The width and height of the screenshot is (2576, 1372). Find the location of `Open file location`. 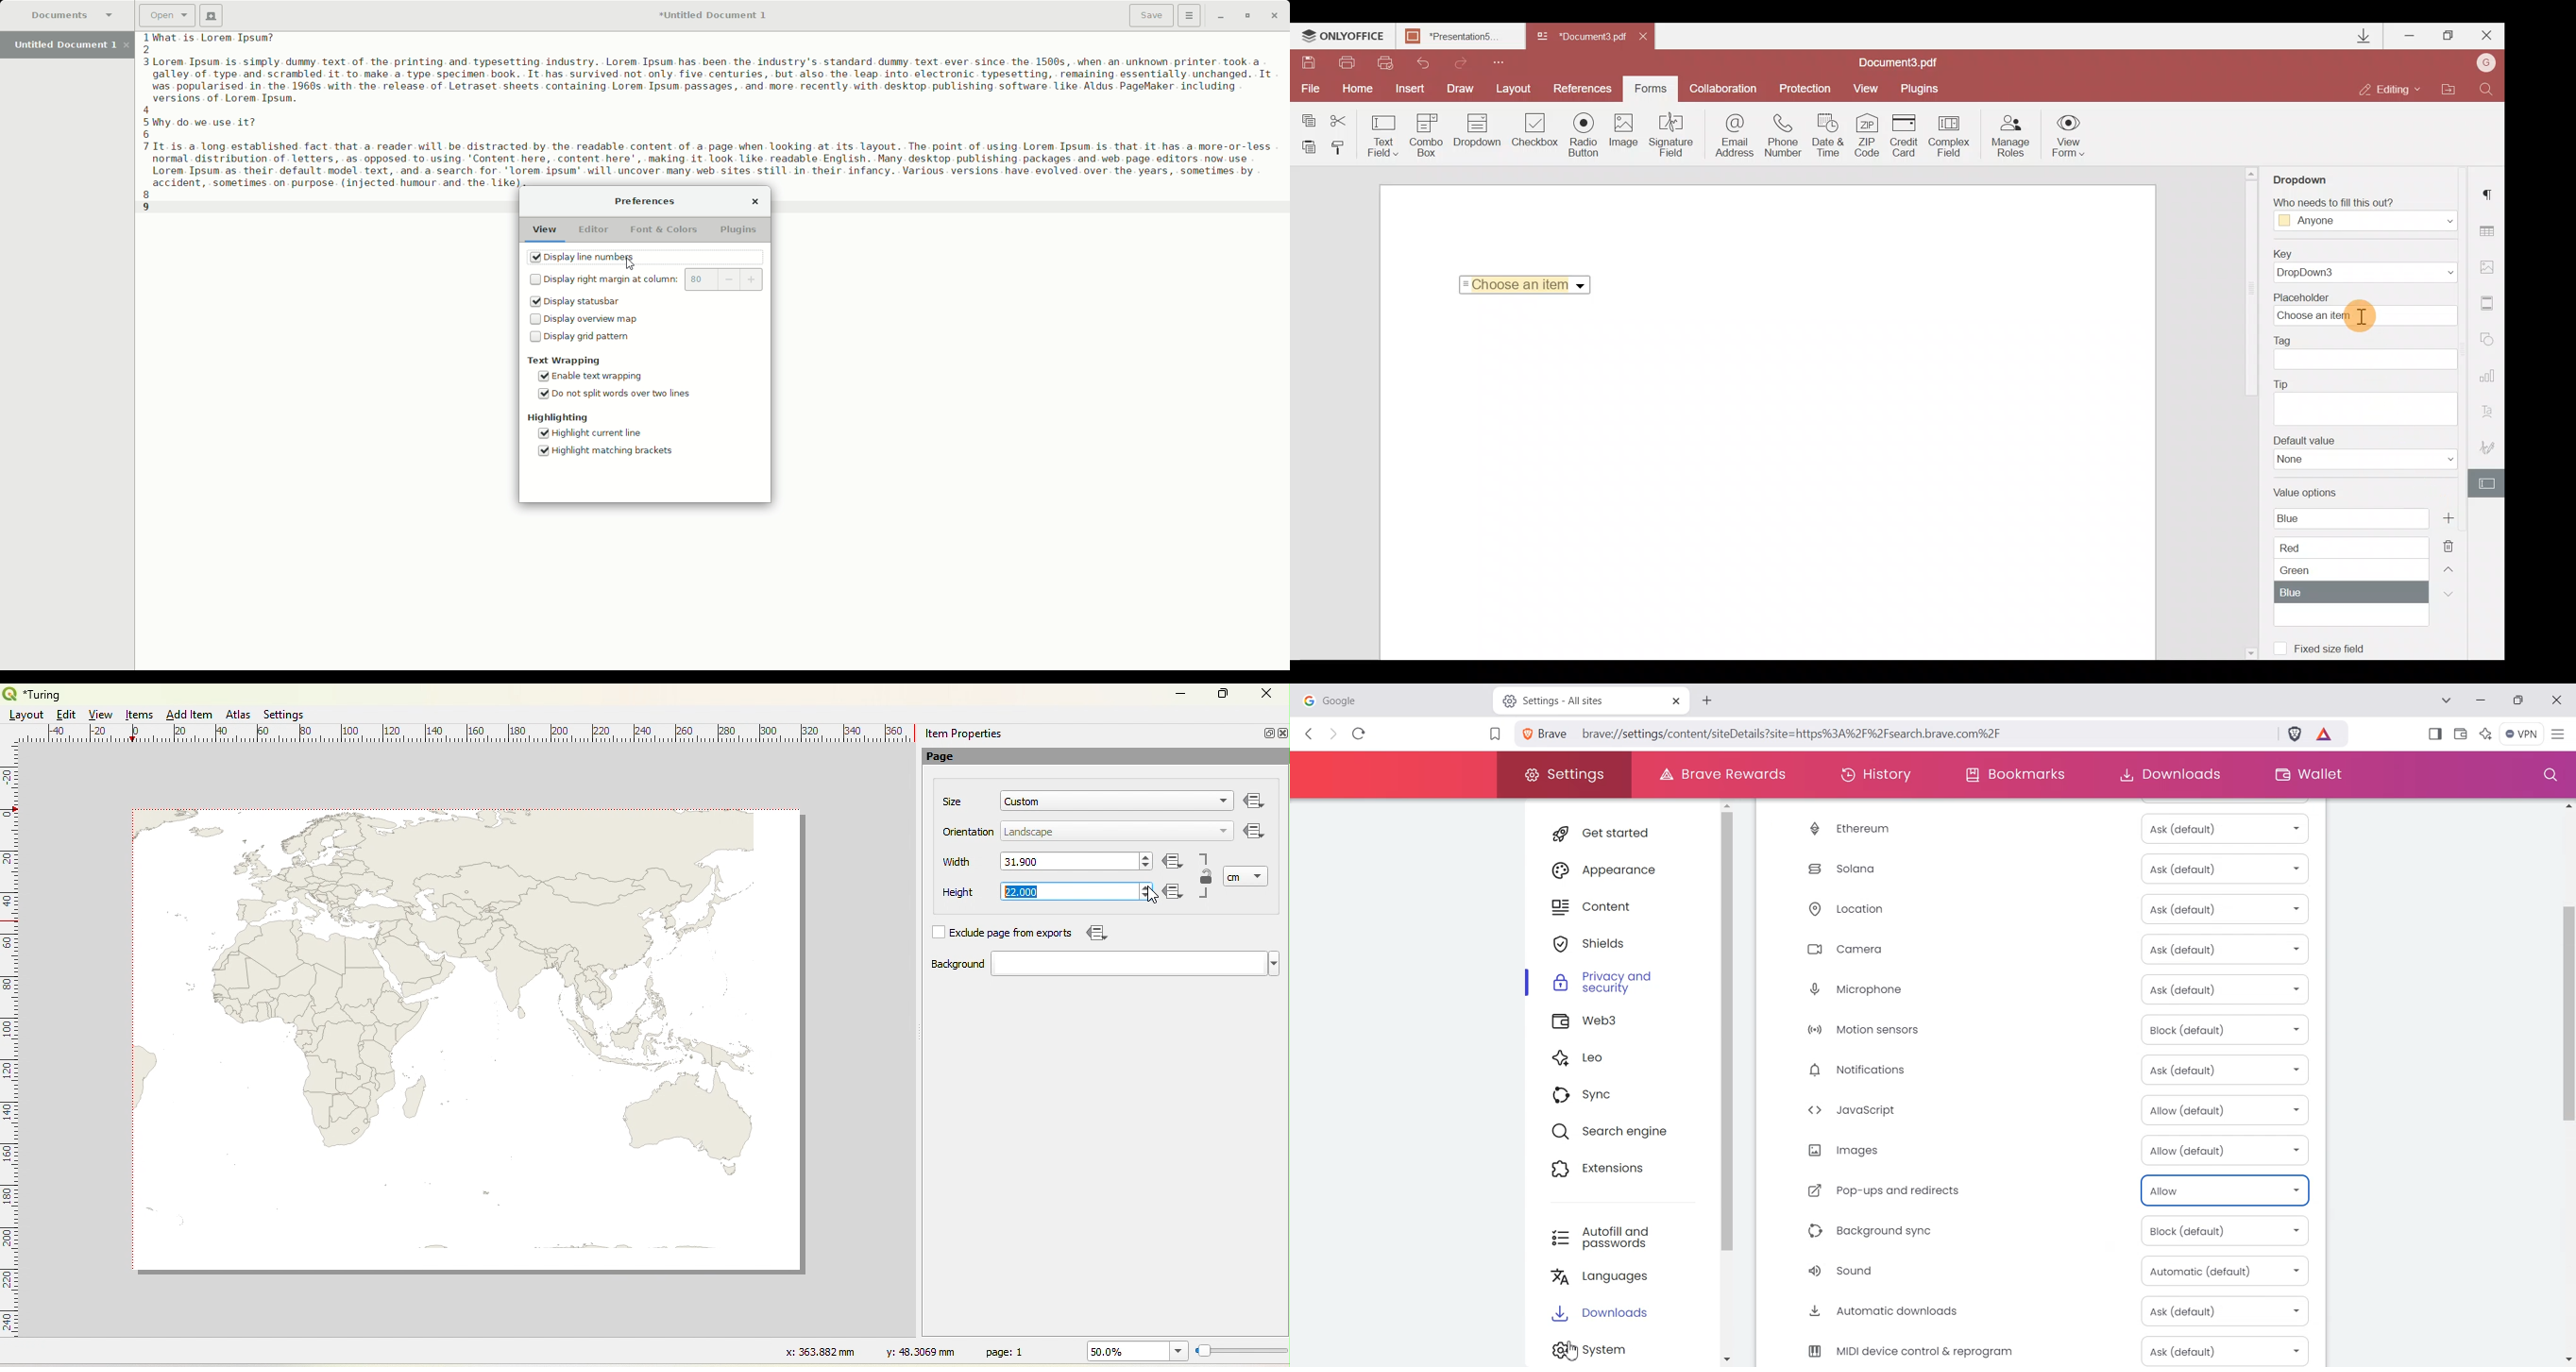

Open file location is located at coordinates (2450, 89).